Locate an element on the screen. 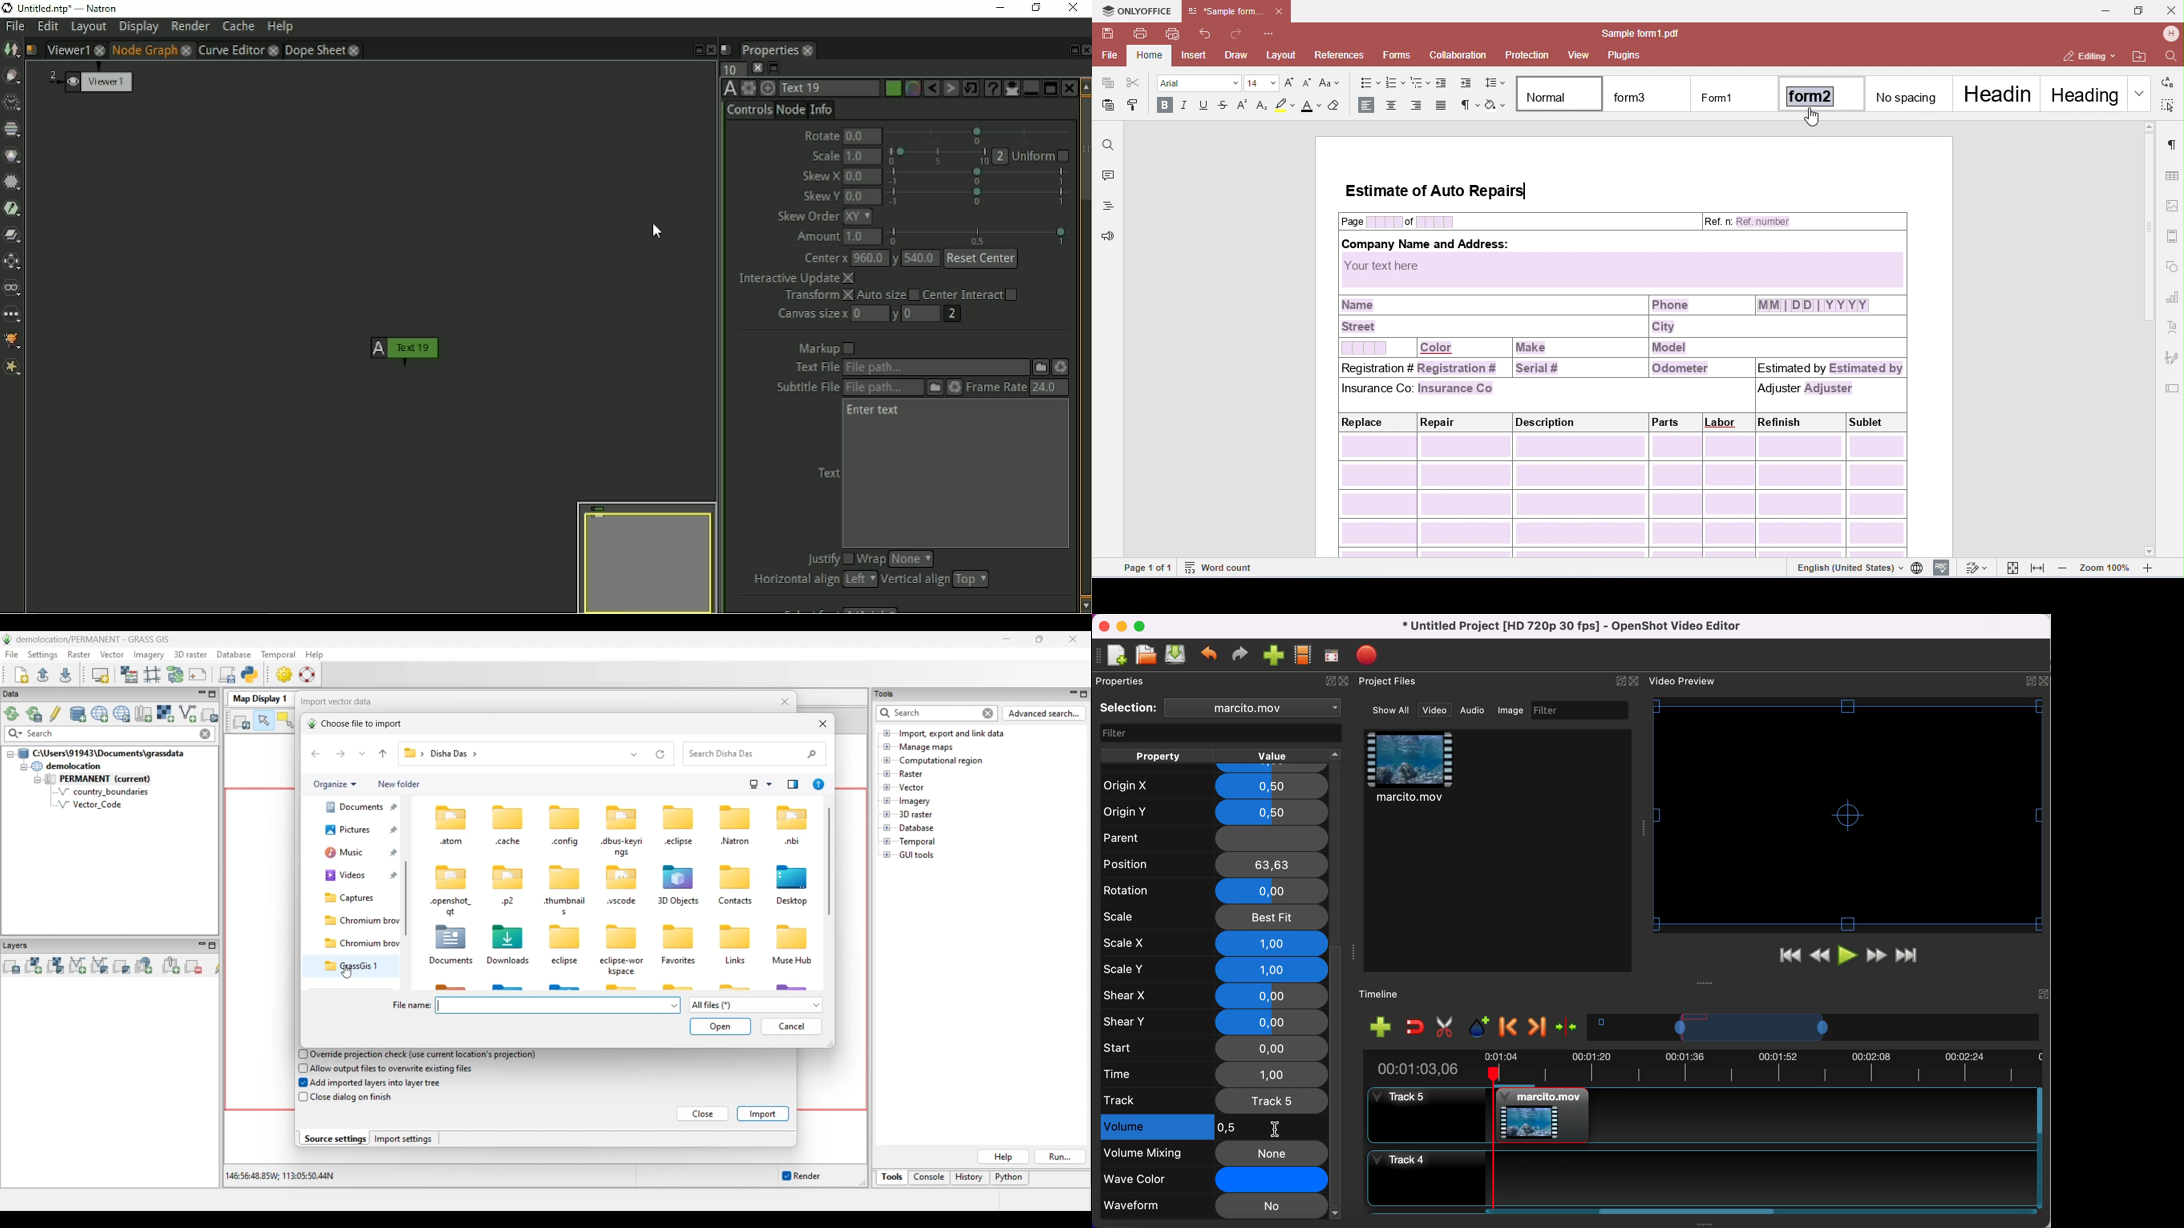 Image resolution: width=2184 pixels, height=1232 pixels. scale x 1 is located at coordinates (1215, 944).